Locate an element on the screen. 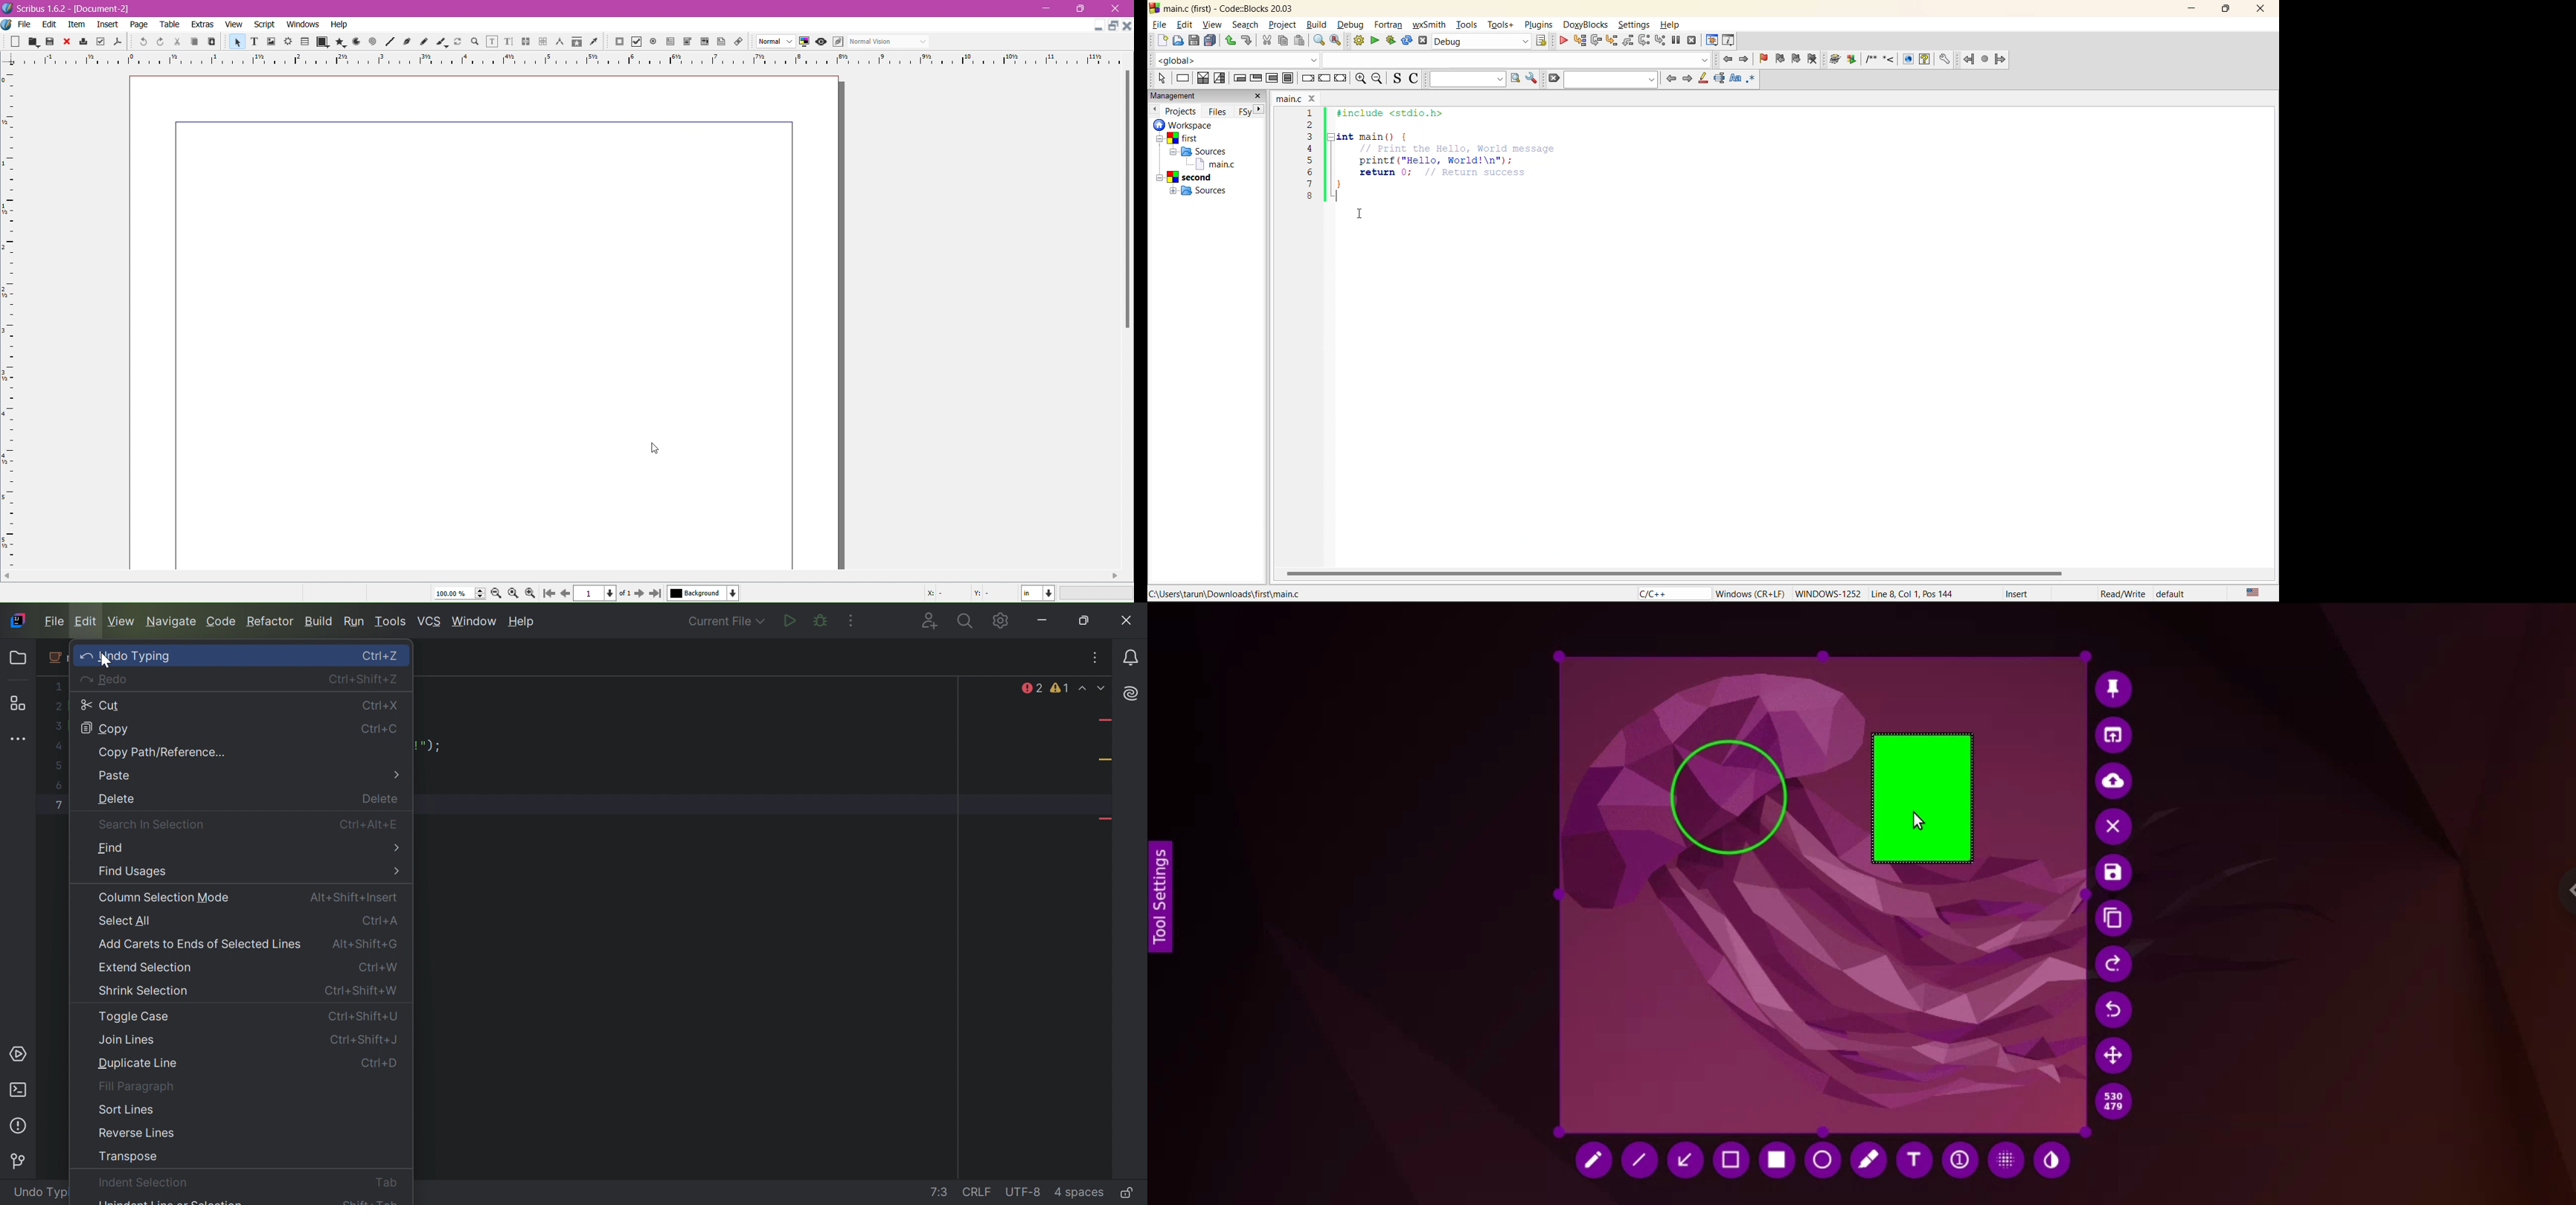  tools+ is located at coordinates (1504, 25).